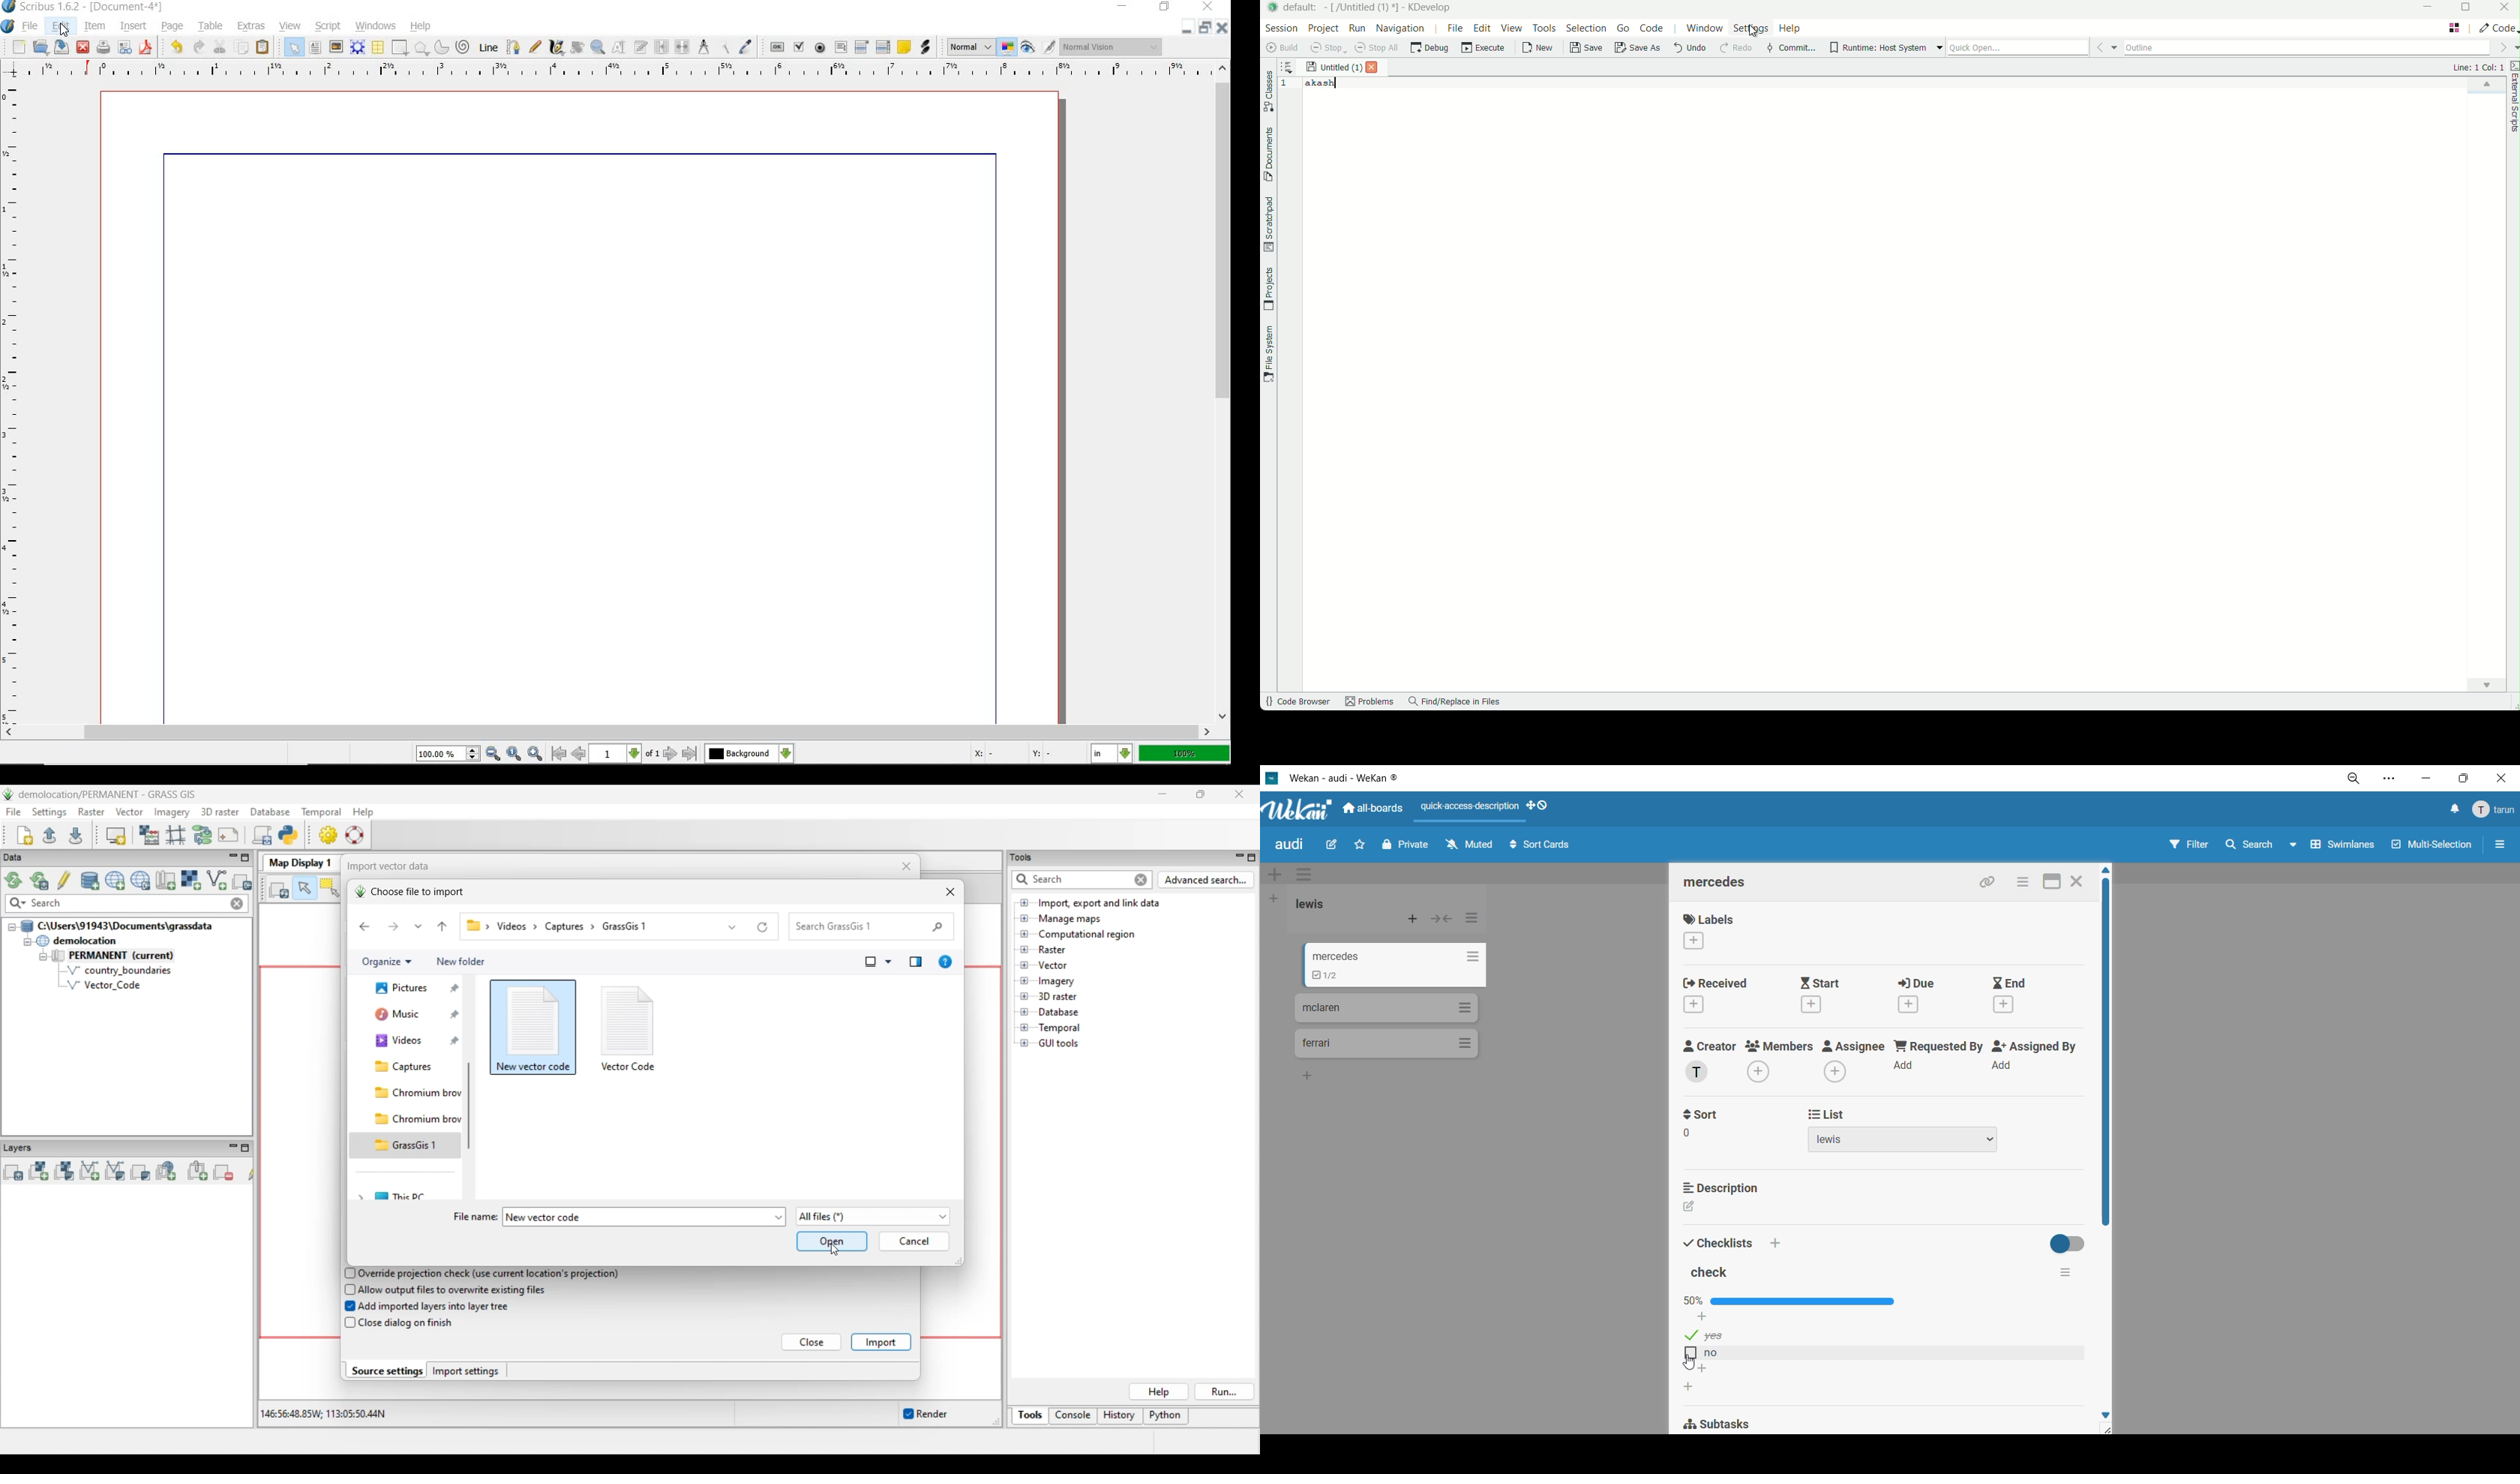 Image resolution: width=2520 pixels, height=1484 pixels. I want to click on list, so click(1910, 1131).